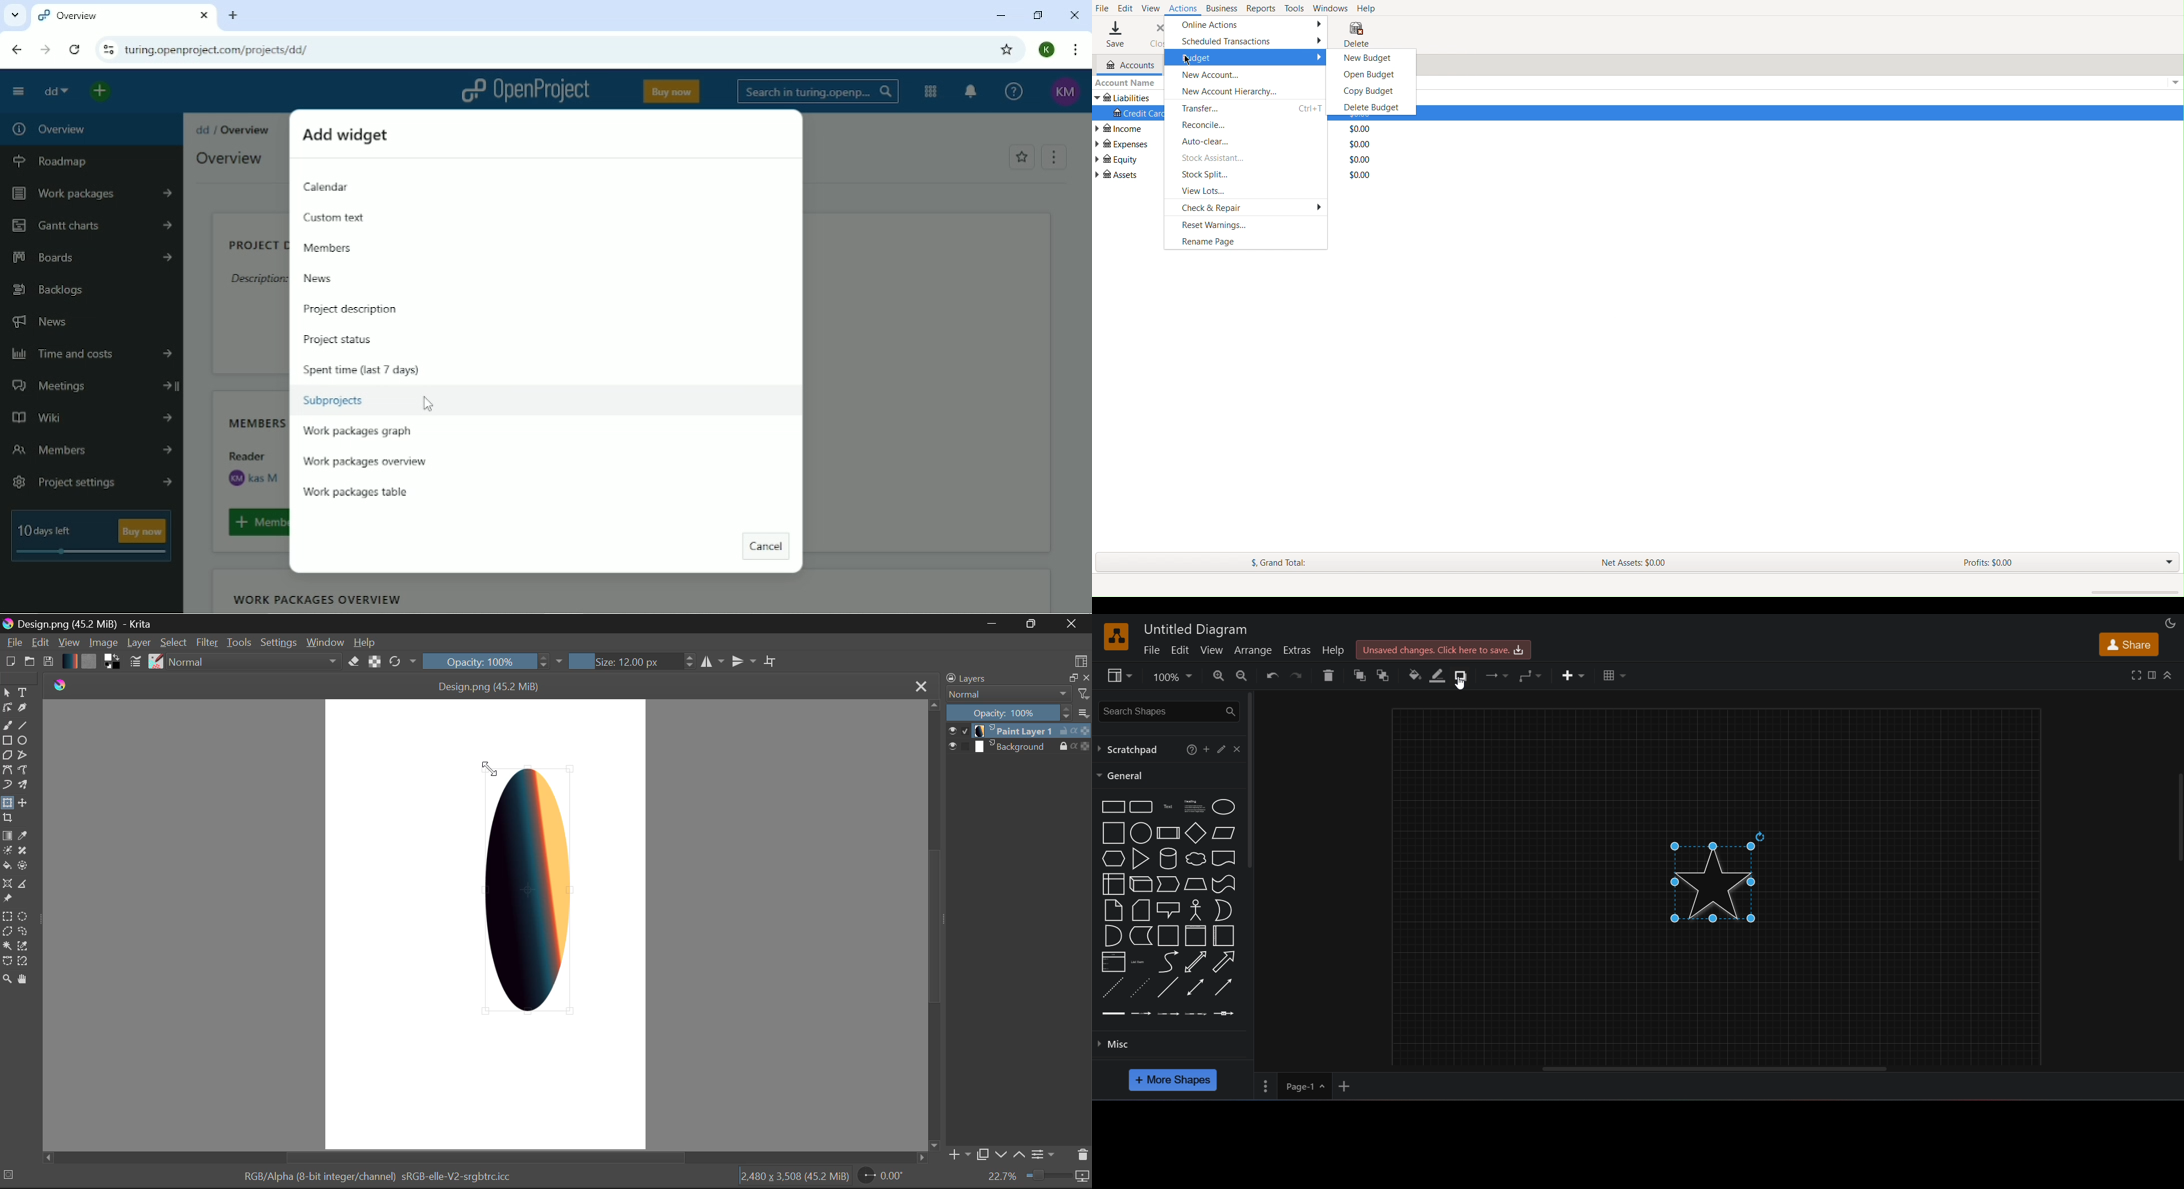 The height and width of the screenshot is (1204, 2184). I want to click on square, so click(1112, 833).